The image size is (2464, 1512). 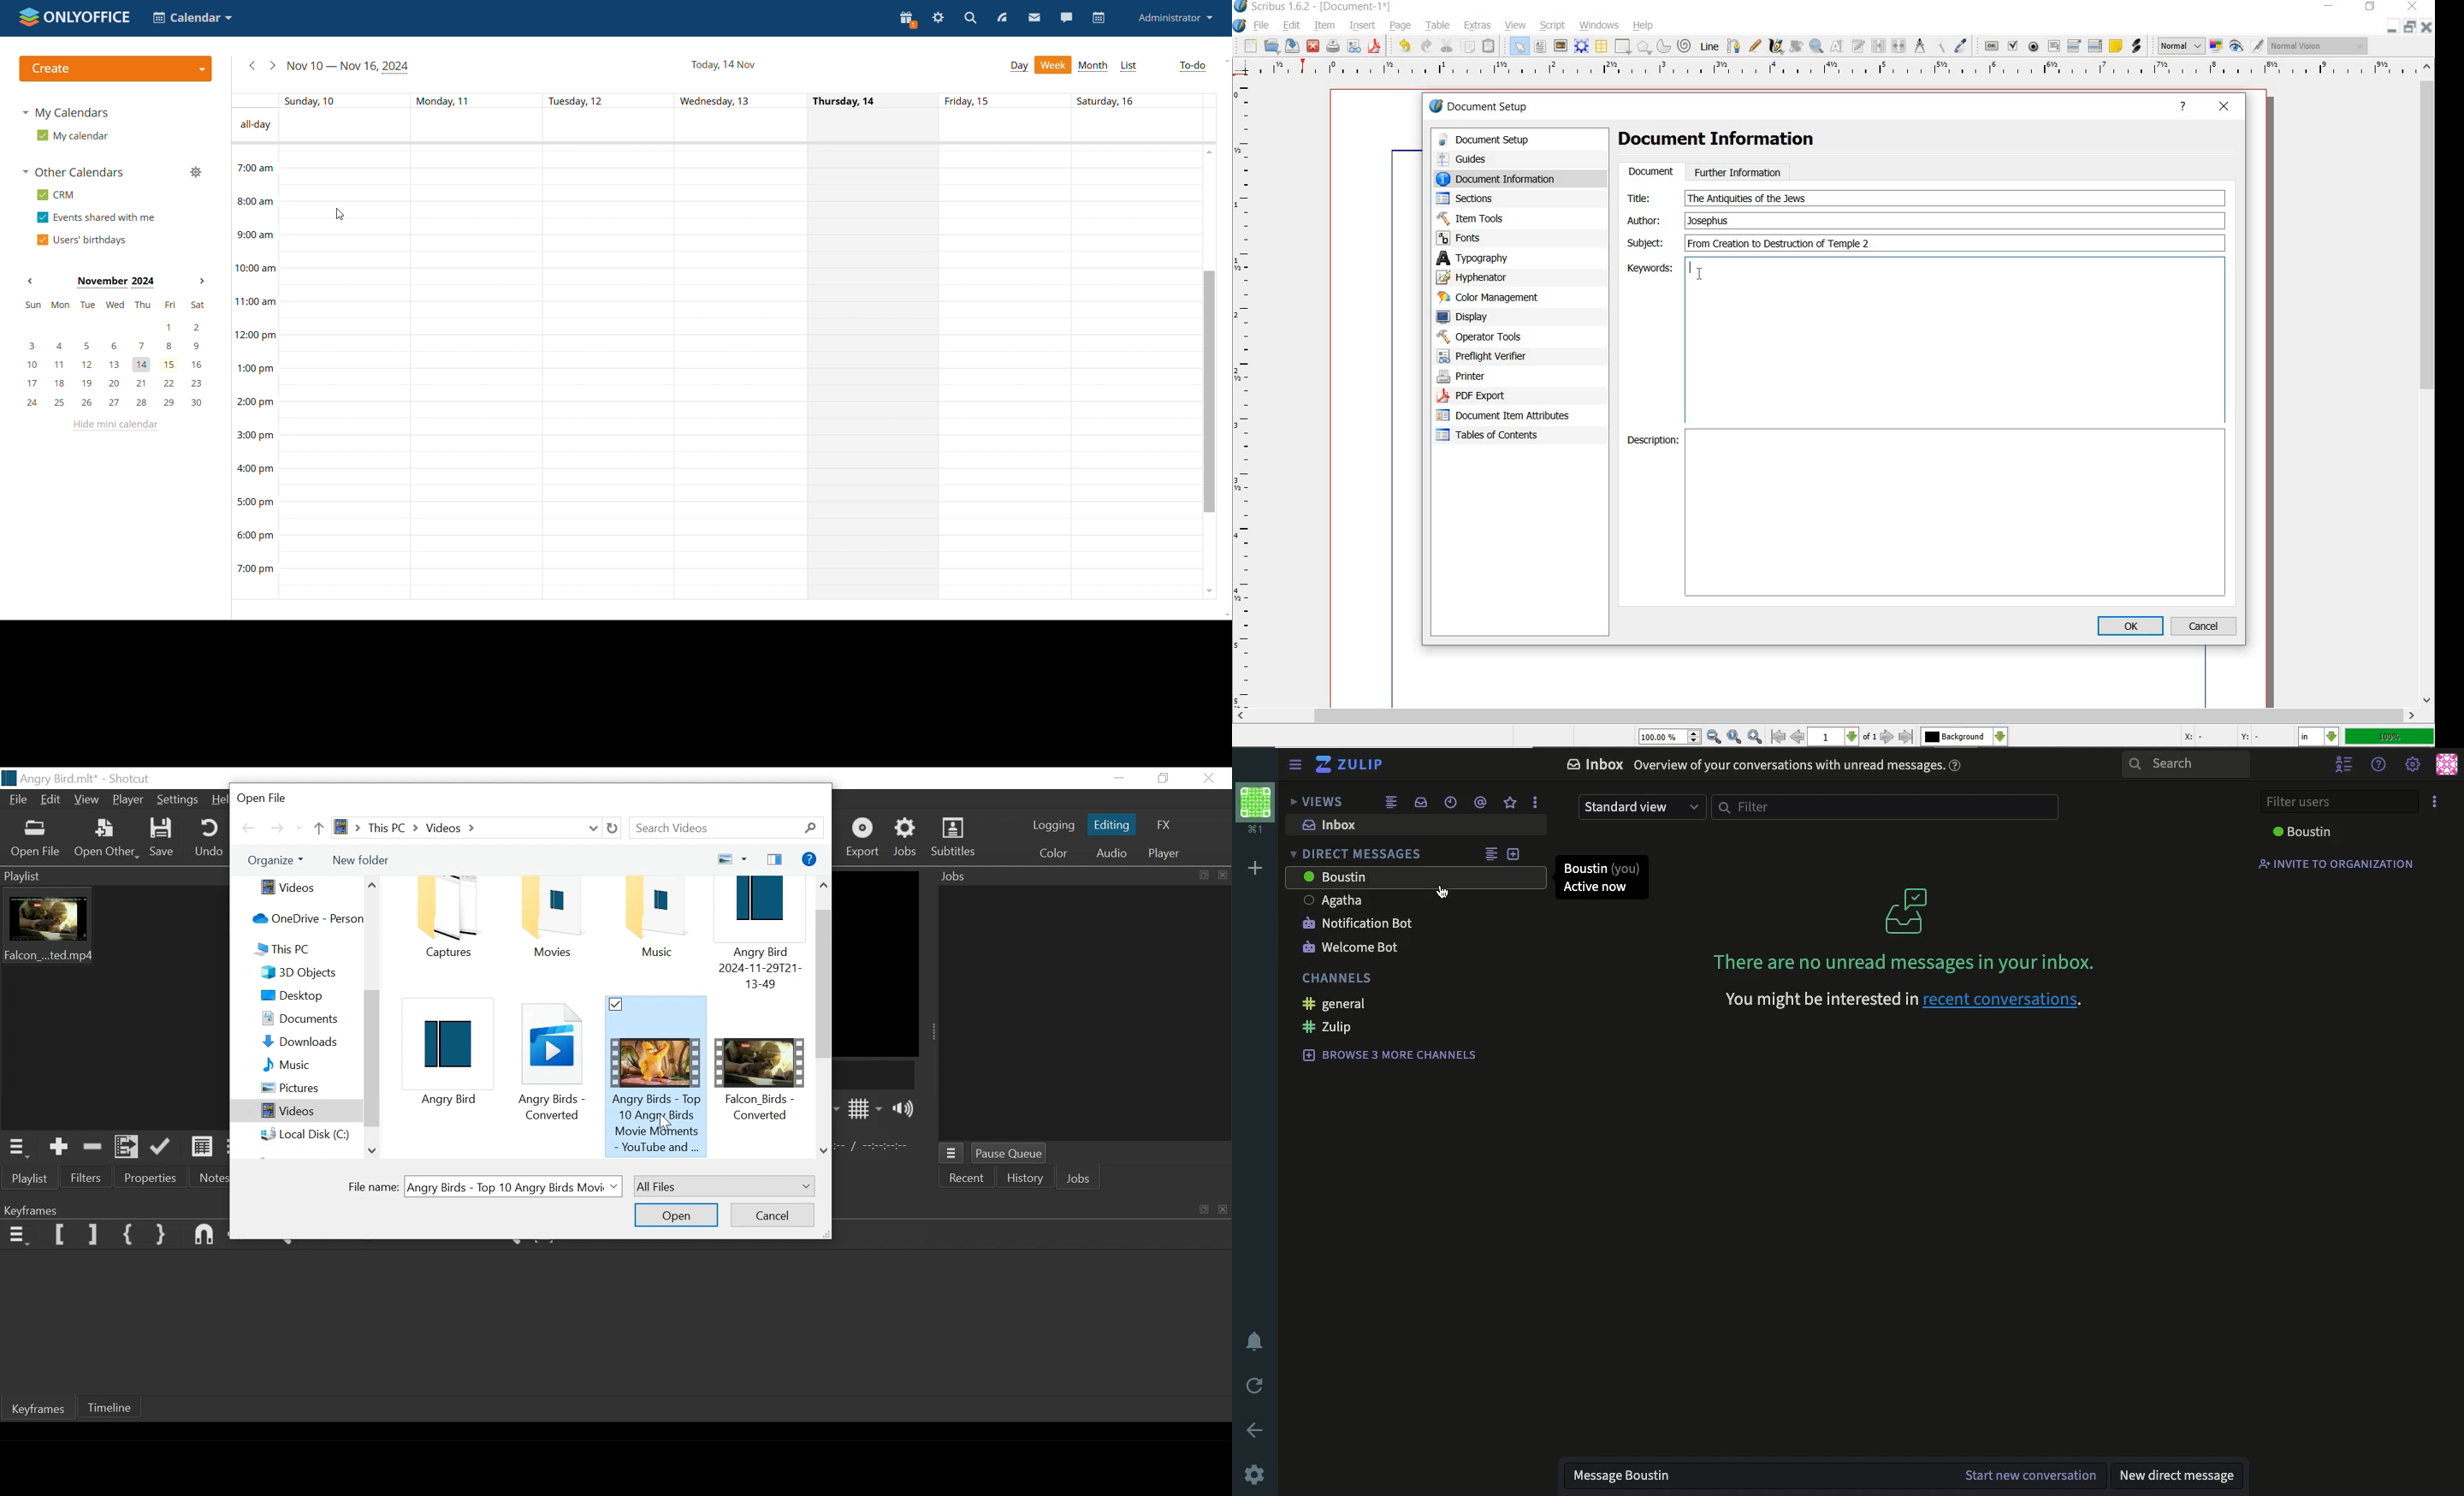 What do you see at coordinates (1354, 47) in the screenshot?
I see `preflight verifier` at bounding box center [1354, 47].